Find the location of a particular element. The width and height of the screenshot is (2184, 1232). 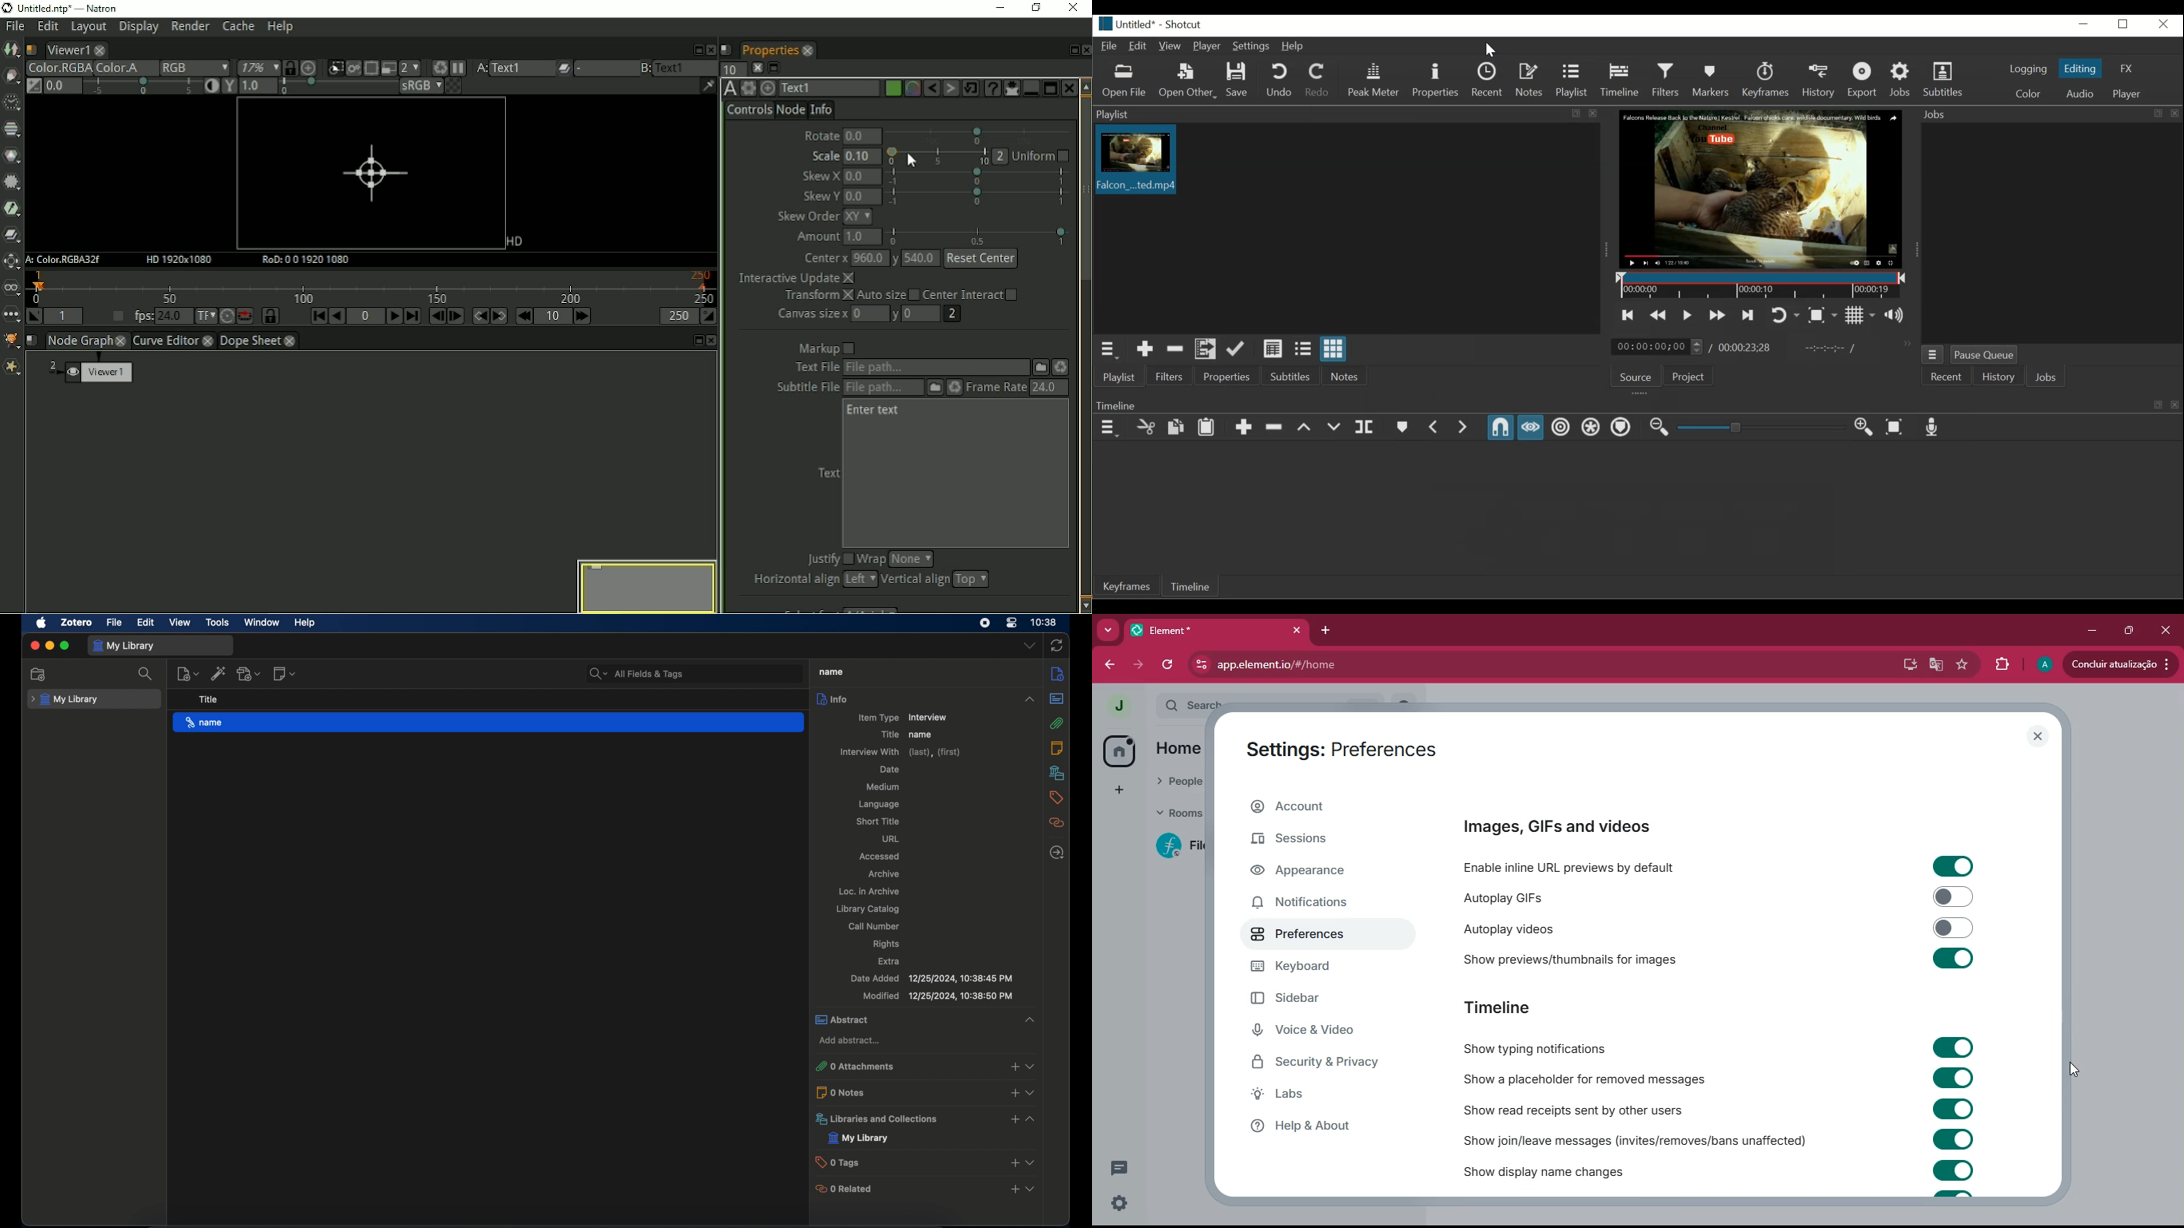

profile is located at coordinates (2043, 665).